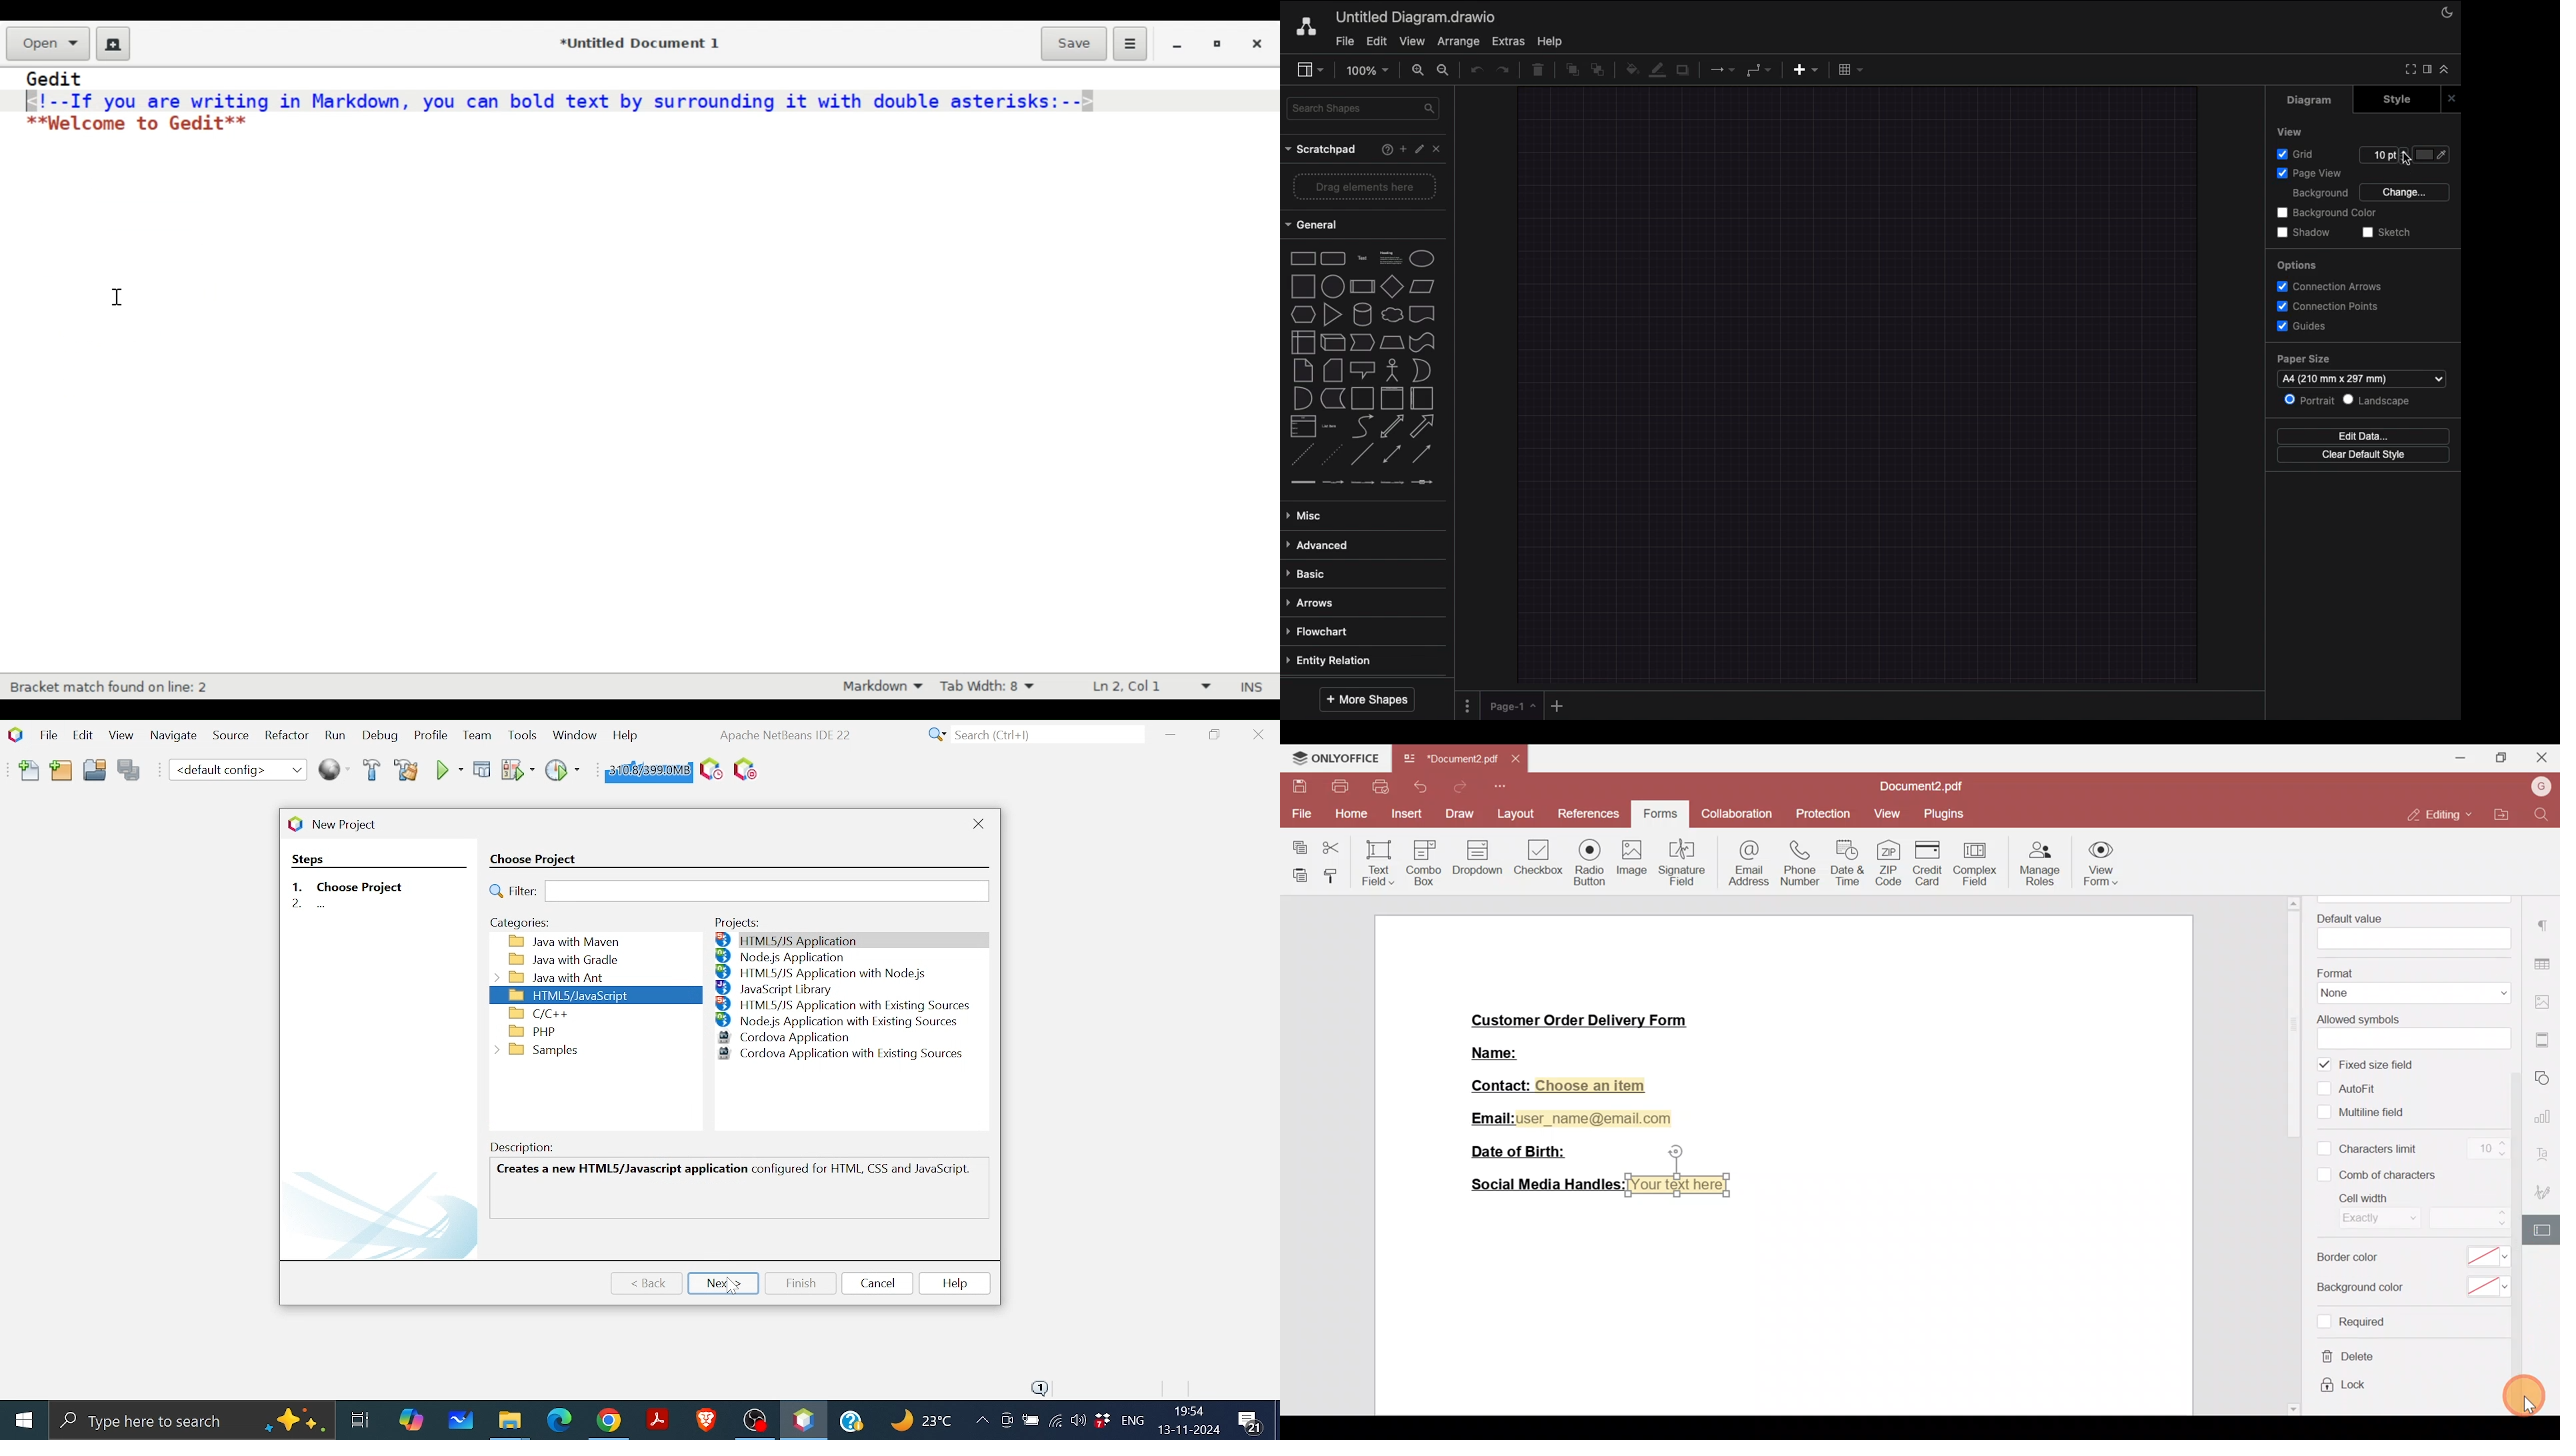 The width and height of the screenshot is (2576, 1456). Describe the element at coordinates (1537, 856) in the screenshot. I see `Checkbox` at that location.